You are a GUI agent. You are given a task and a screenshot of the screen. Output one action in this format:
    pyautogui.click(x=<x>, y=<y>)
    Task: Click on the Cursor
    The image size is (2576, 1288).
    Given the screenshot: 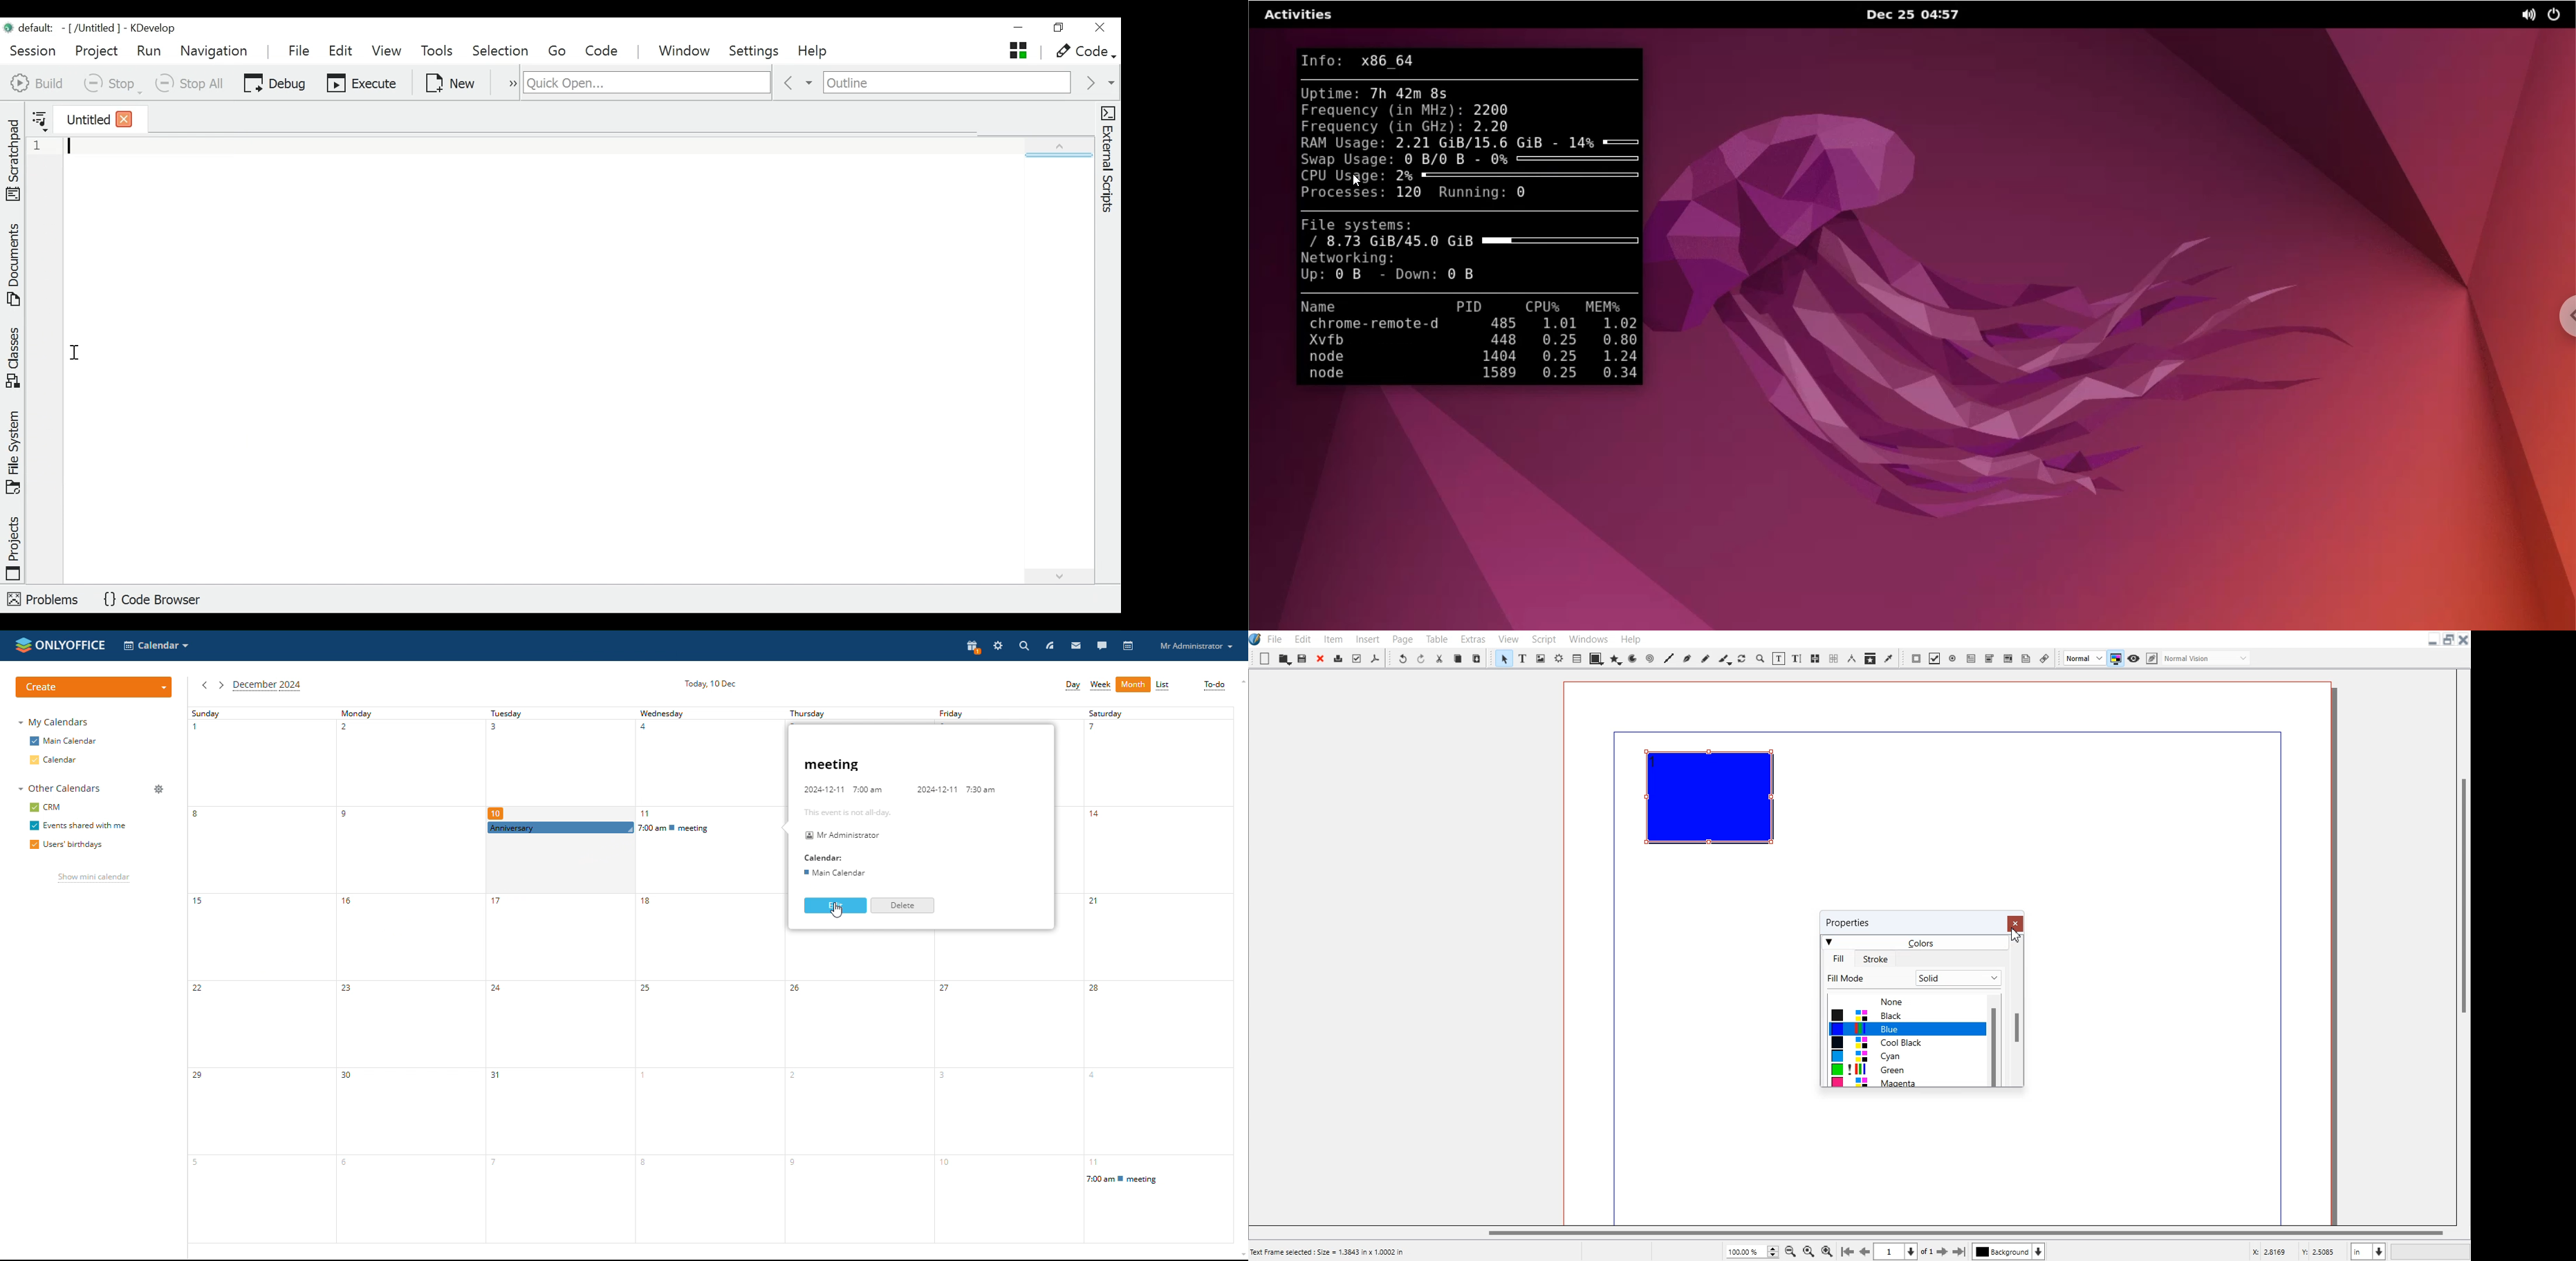 What is the action you would take?
    pyautogui.click(x=2018, y=934)
    